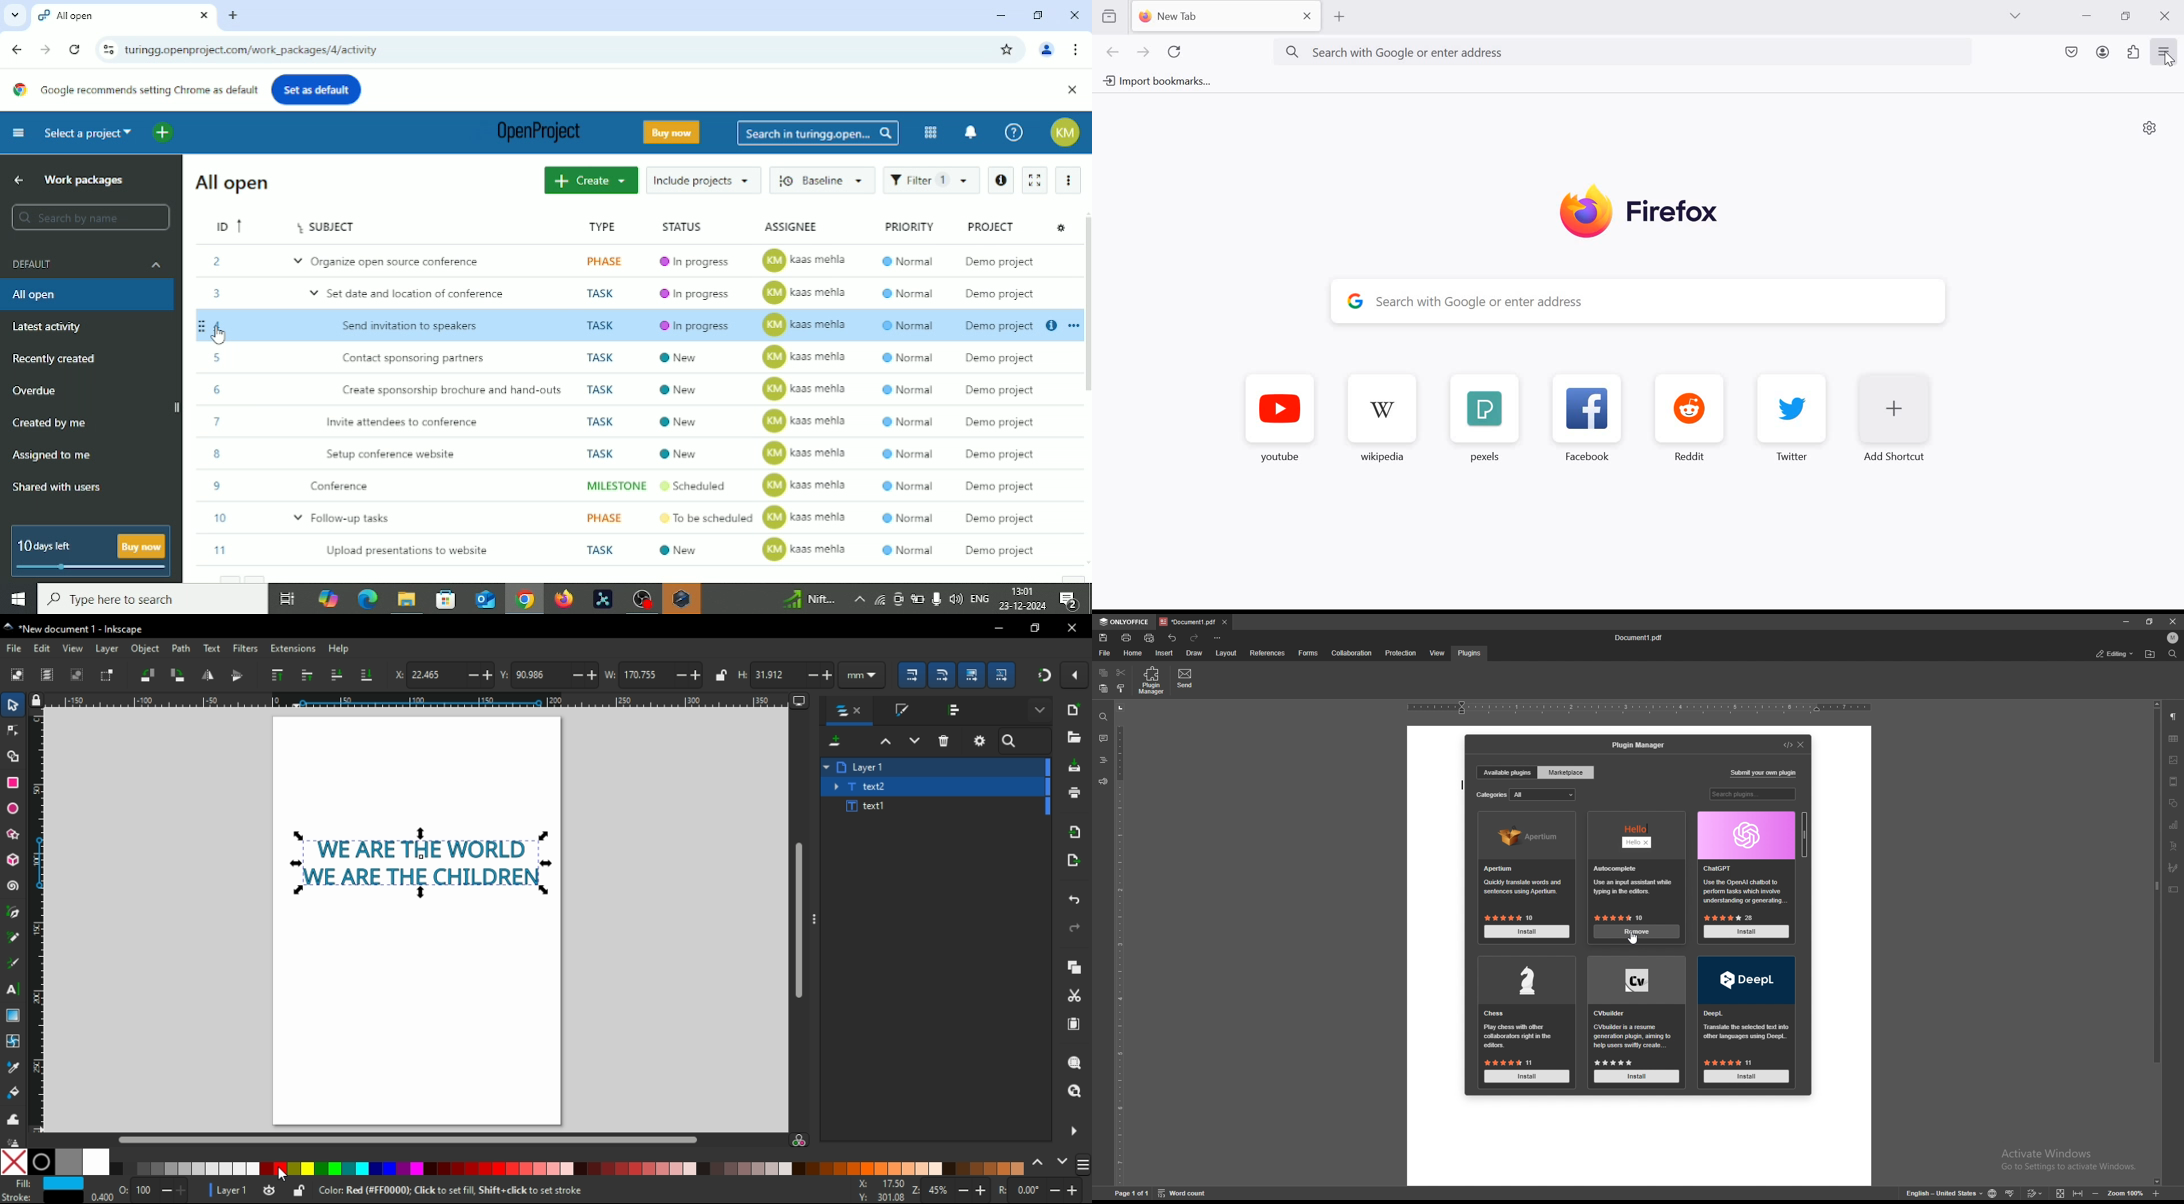 The image size is (2184, 1204). I want to click on list all tabs, so click(2015, 15).